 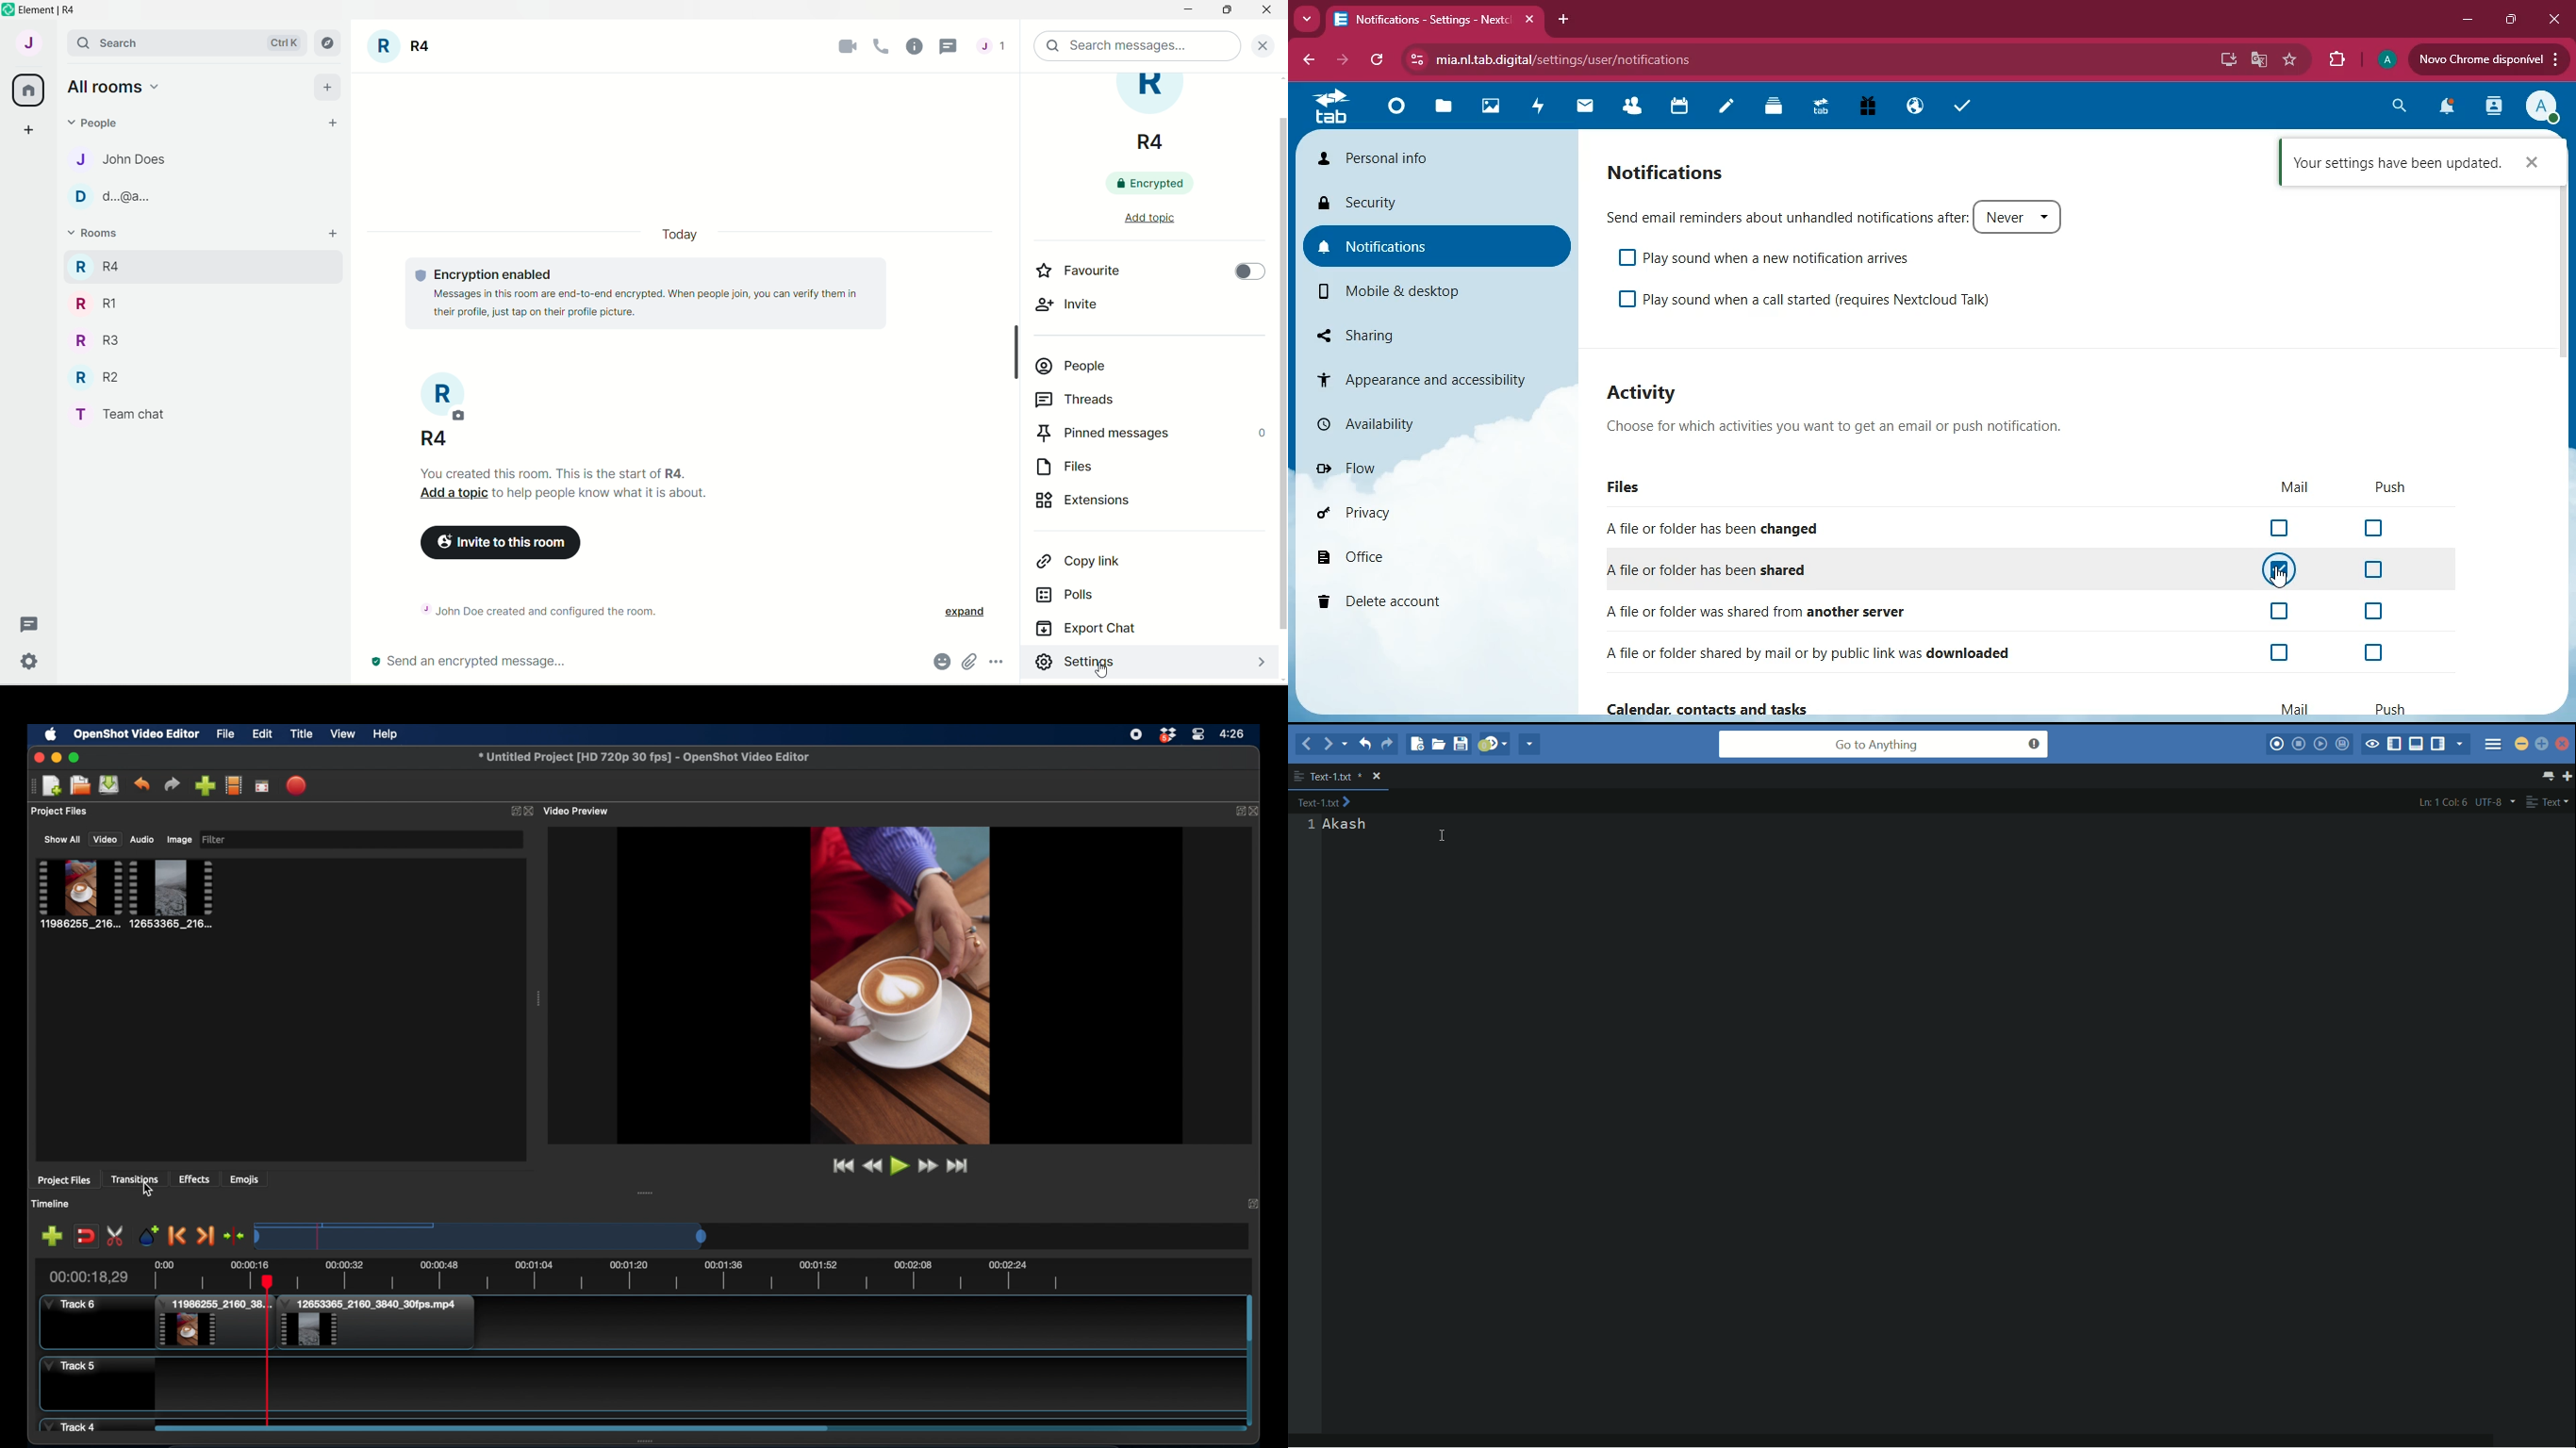 What do you see at coordinates (1331, 107) in the screenshot?
I see `tab` at bounding box center [1331, 107].